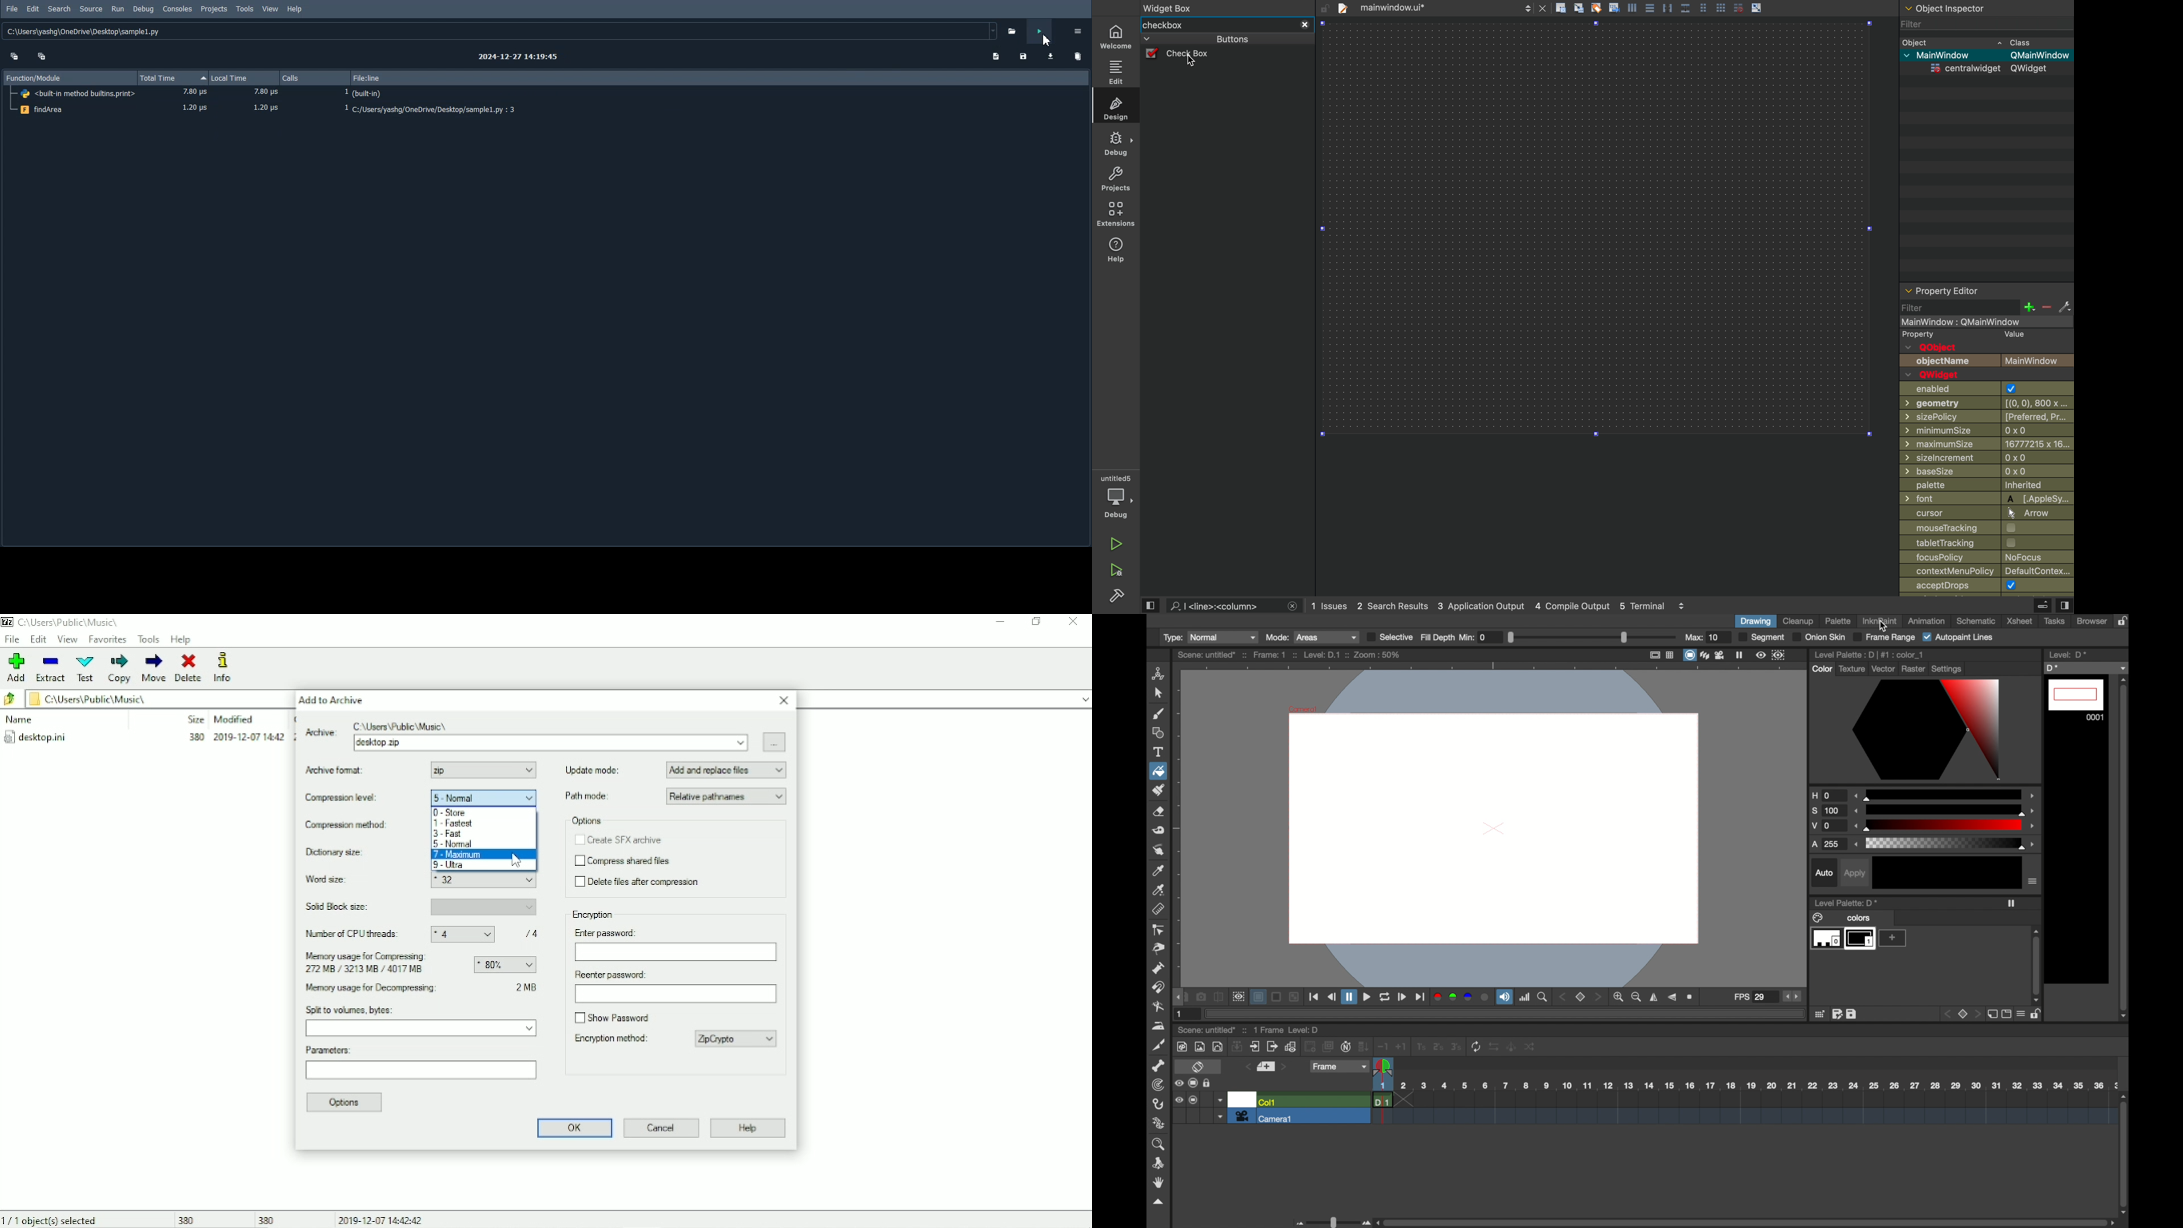 This screenshot has width=2184, height=1232. I want to click on run and debug, so click(1115, 571).